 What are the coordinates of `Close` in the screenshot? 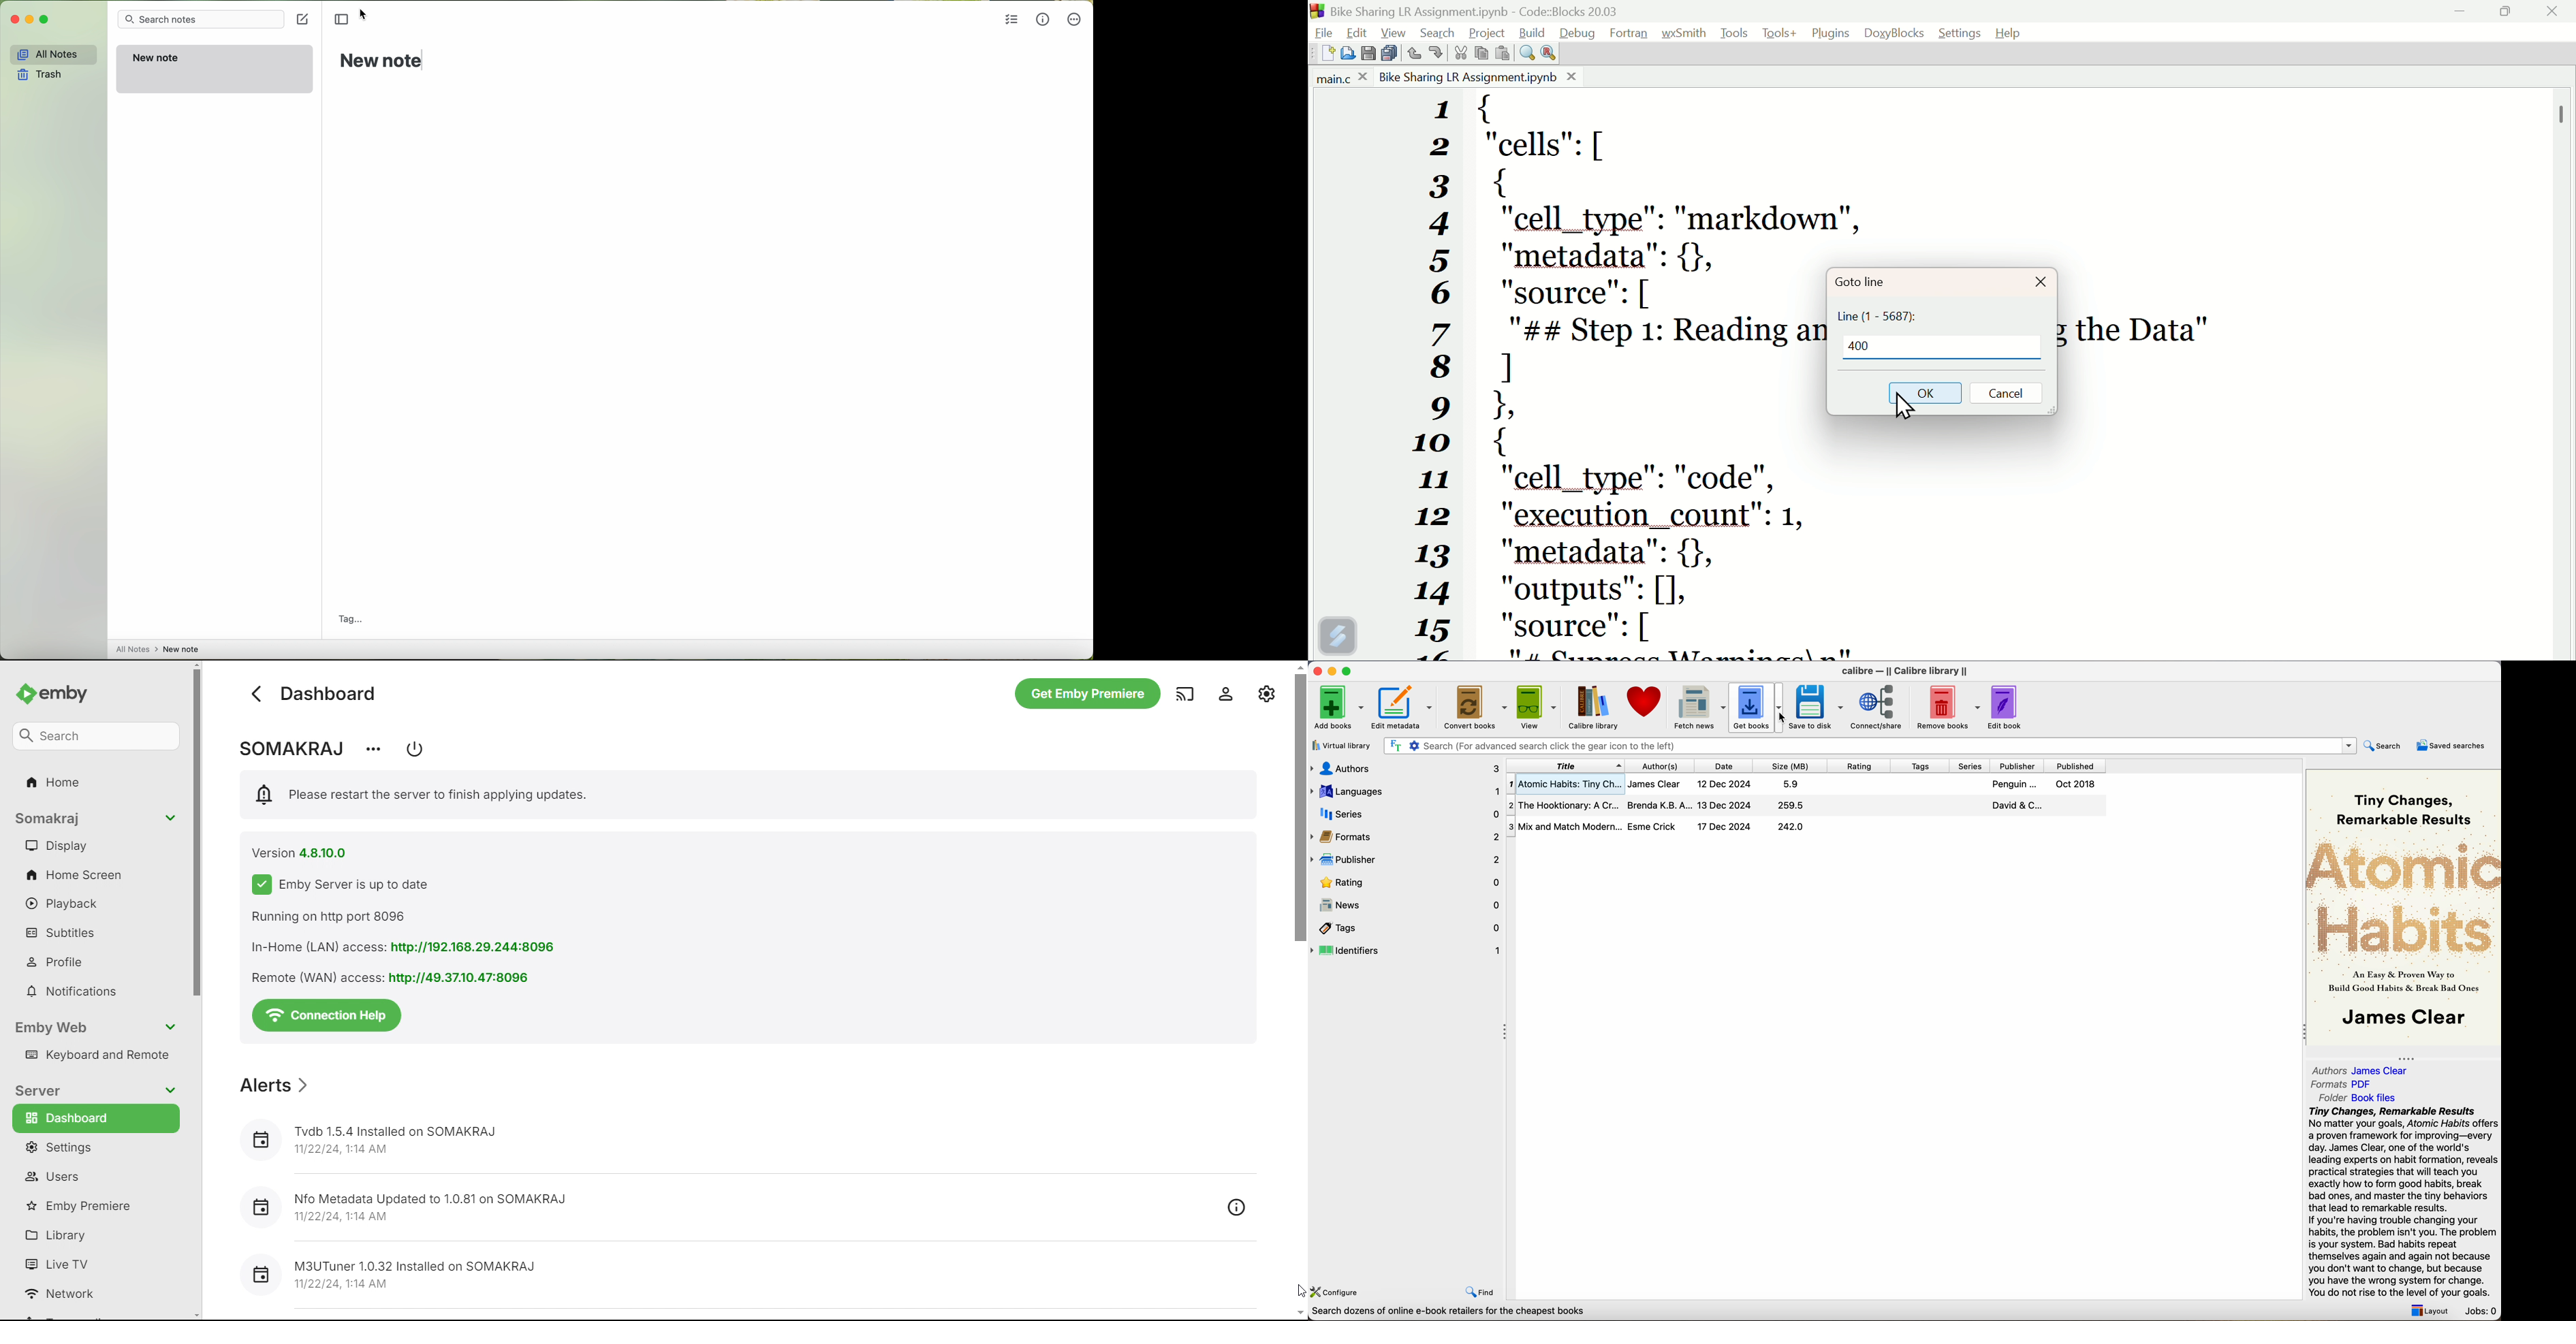 It's located at (2041, 283).